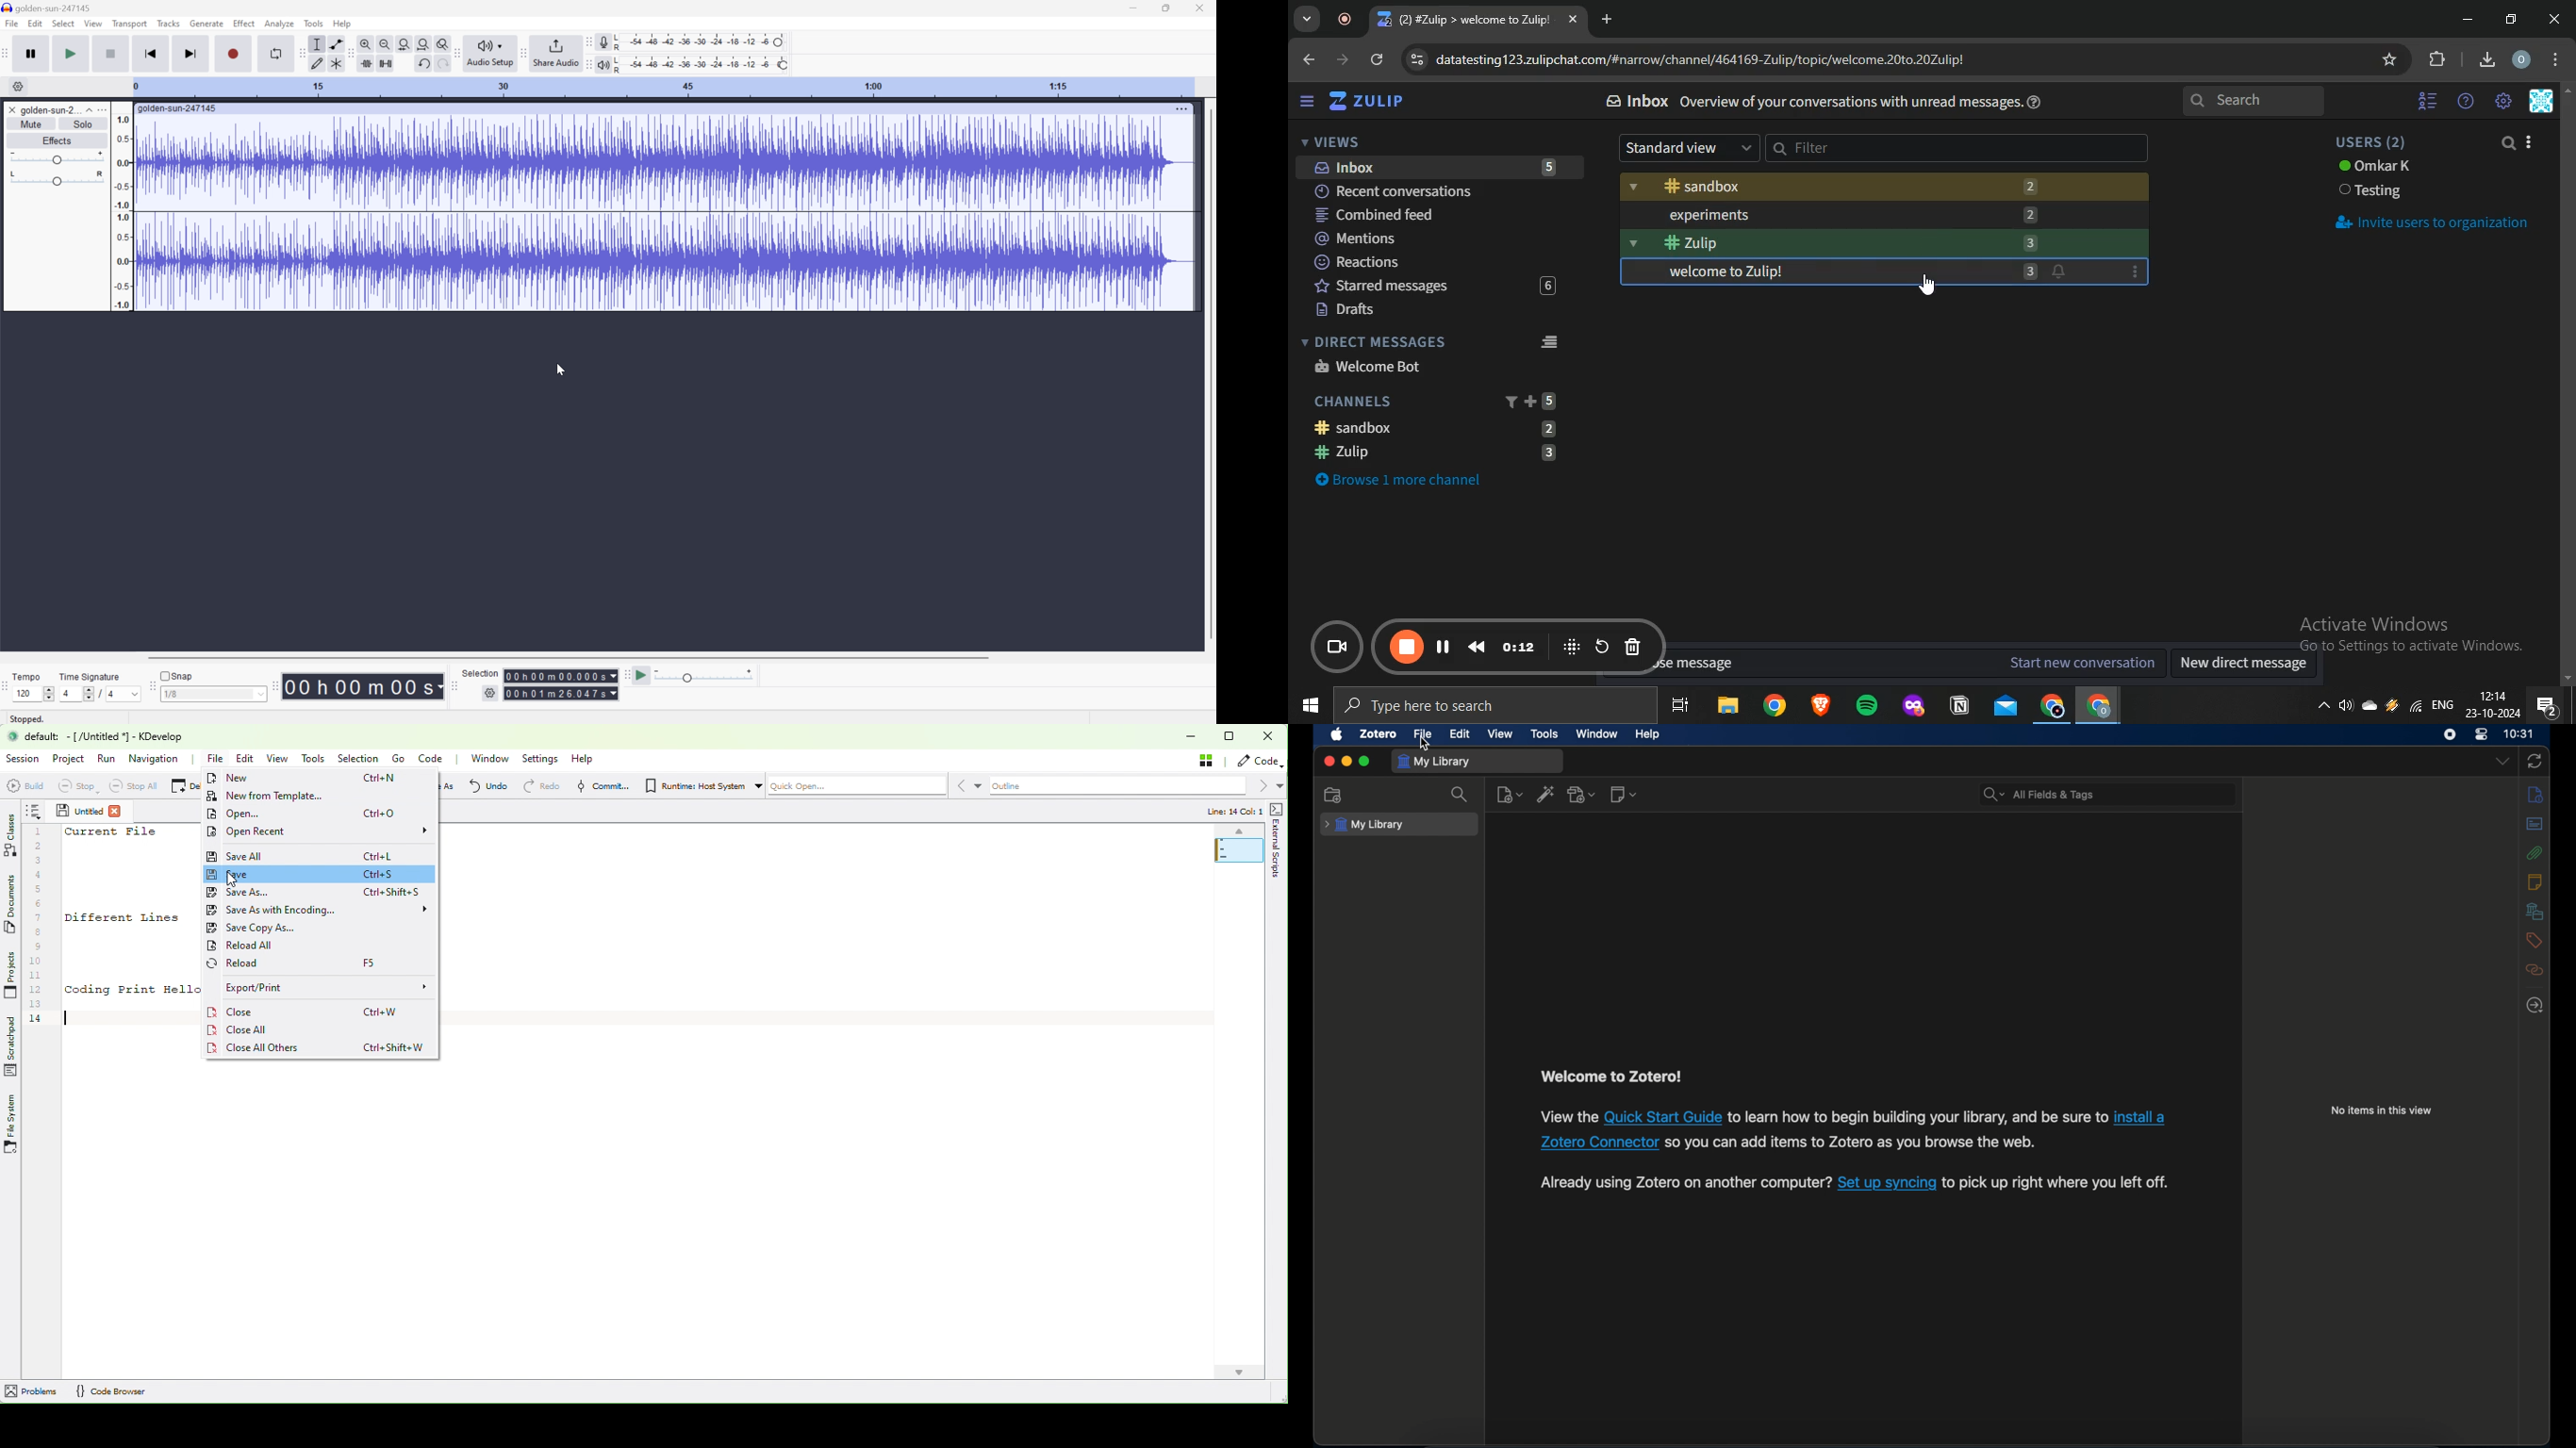 This screenshot has width=2576, height=1456. Describe the element at coordinates (317, 44) in the screenshot. I see `Selection tool` at that location.